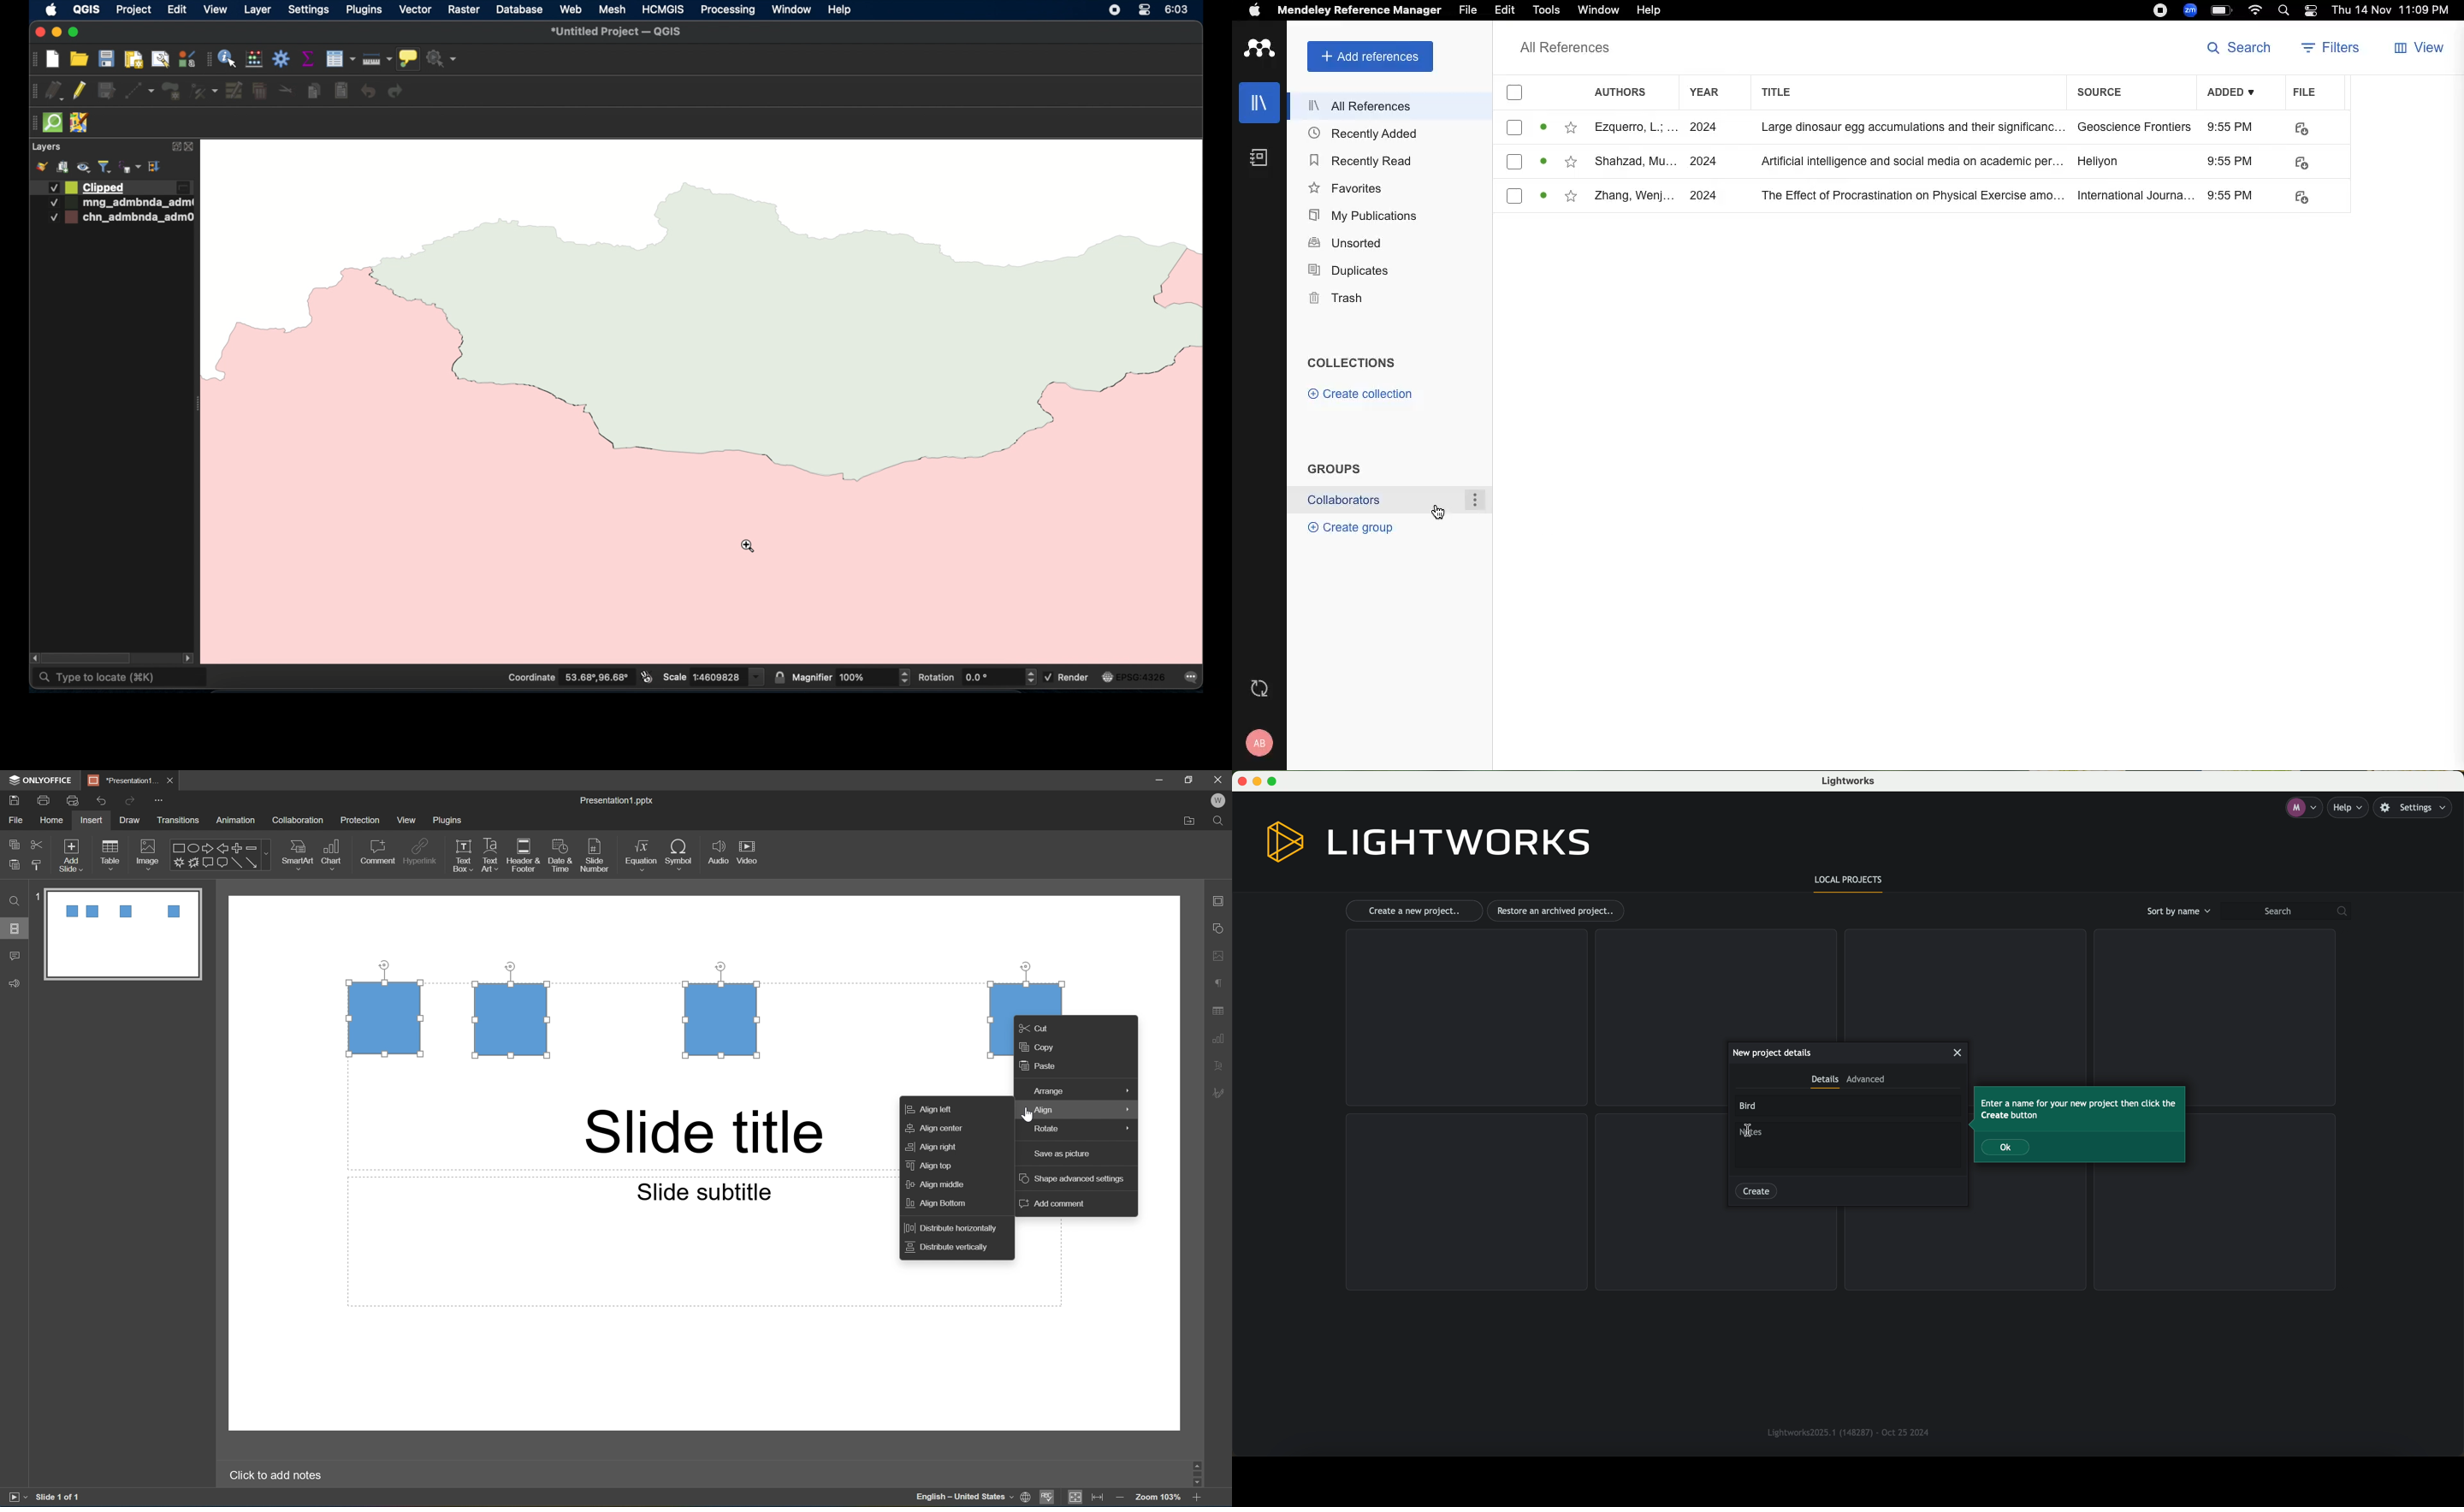 The width and height of the screenshot is (2464, 1512). What do you see at coordinates (938, 1205) in the screenshot?
I see `Align bottom` at bounding box center [938, 1205].